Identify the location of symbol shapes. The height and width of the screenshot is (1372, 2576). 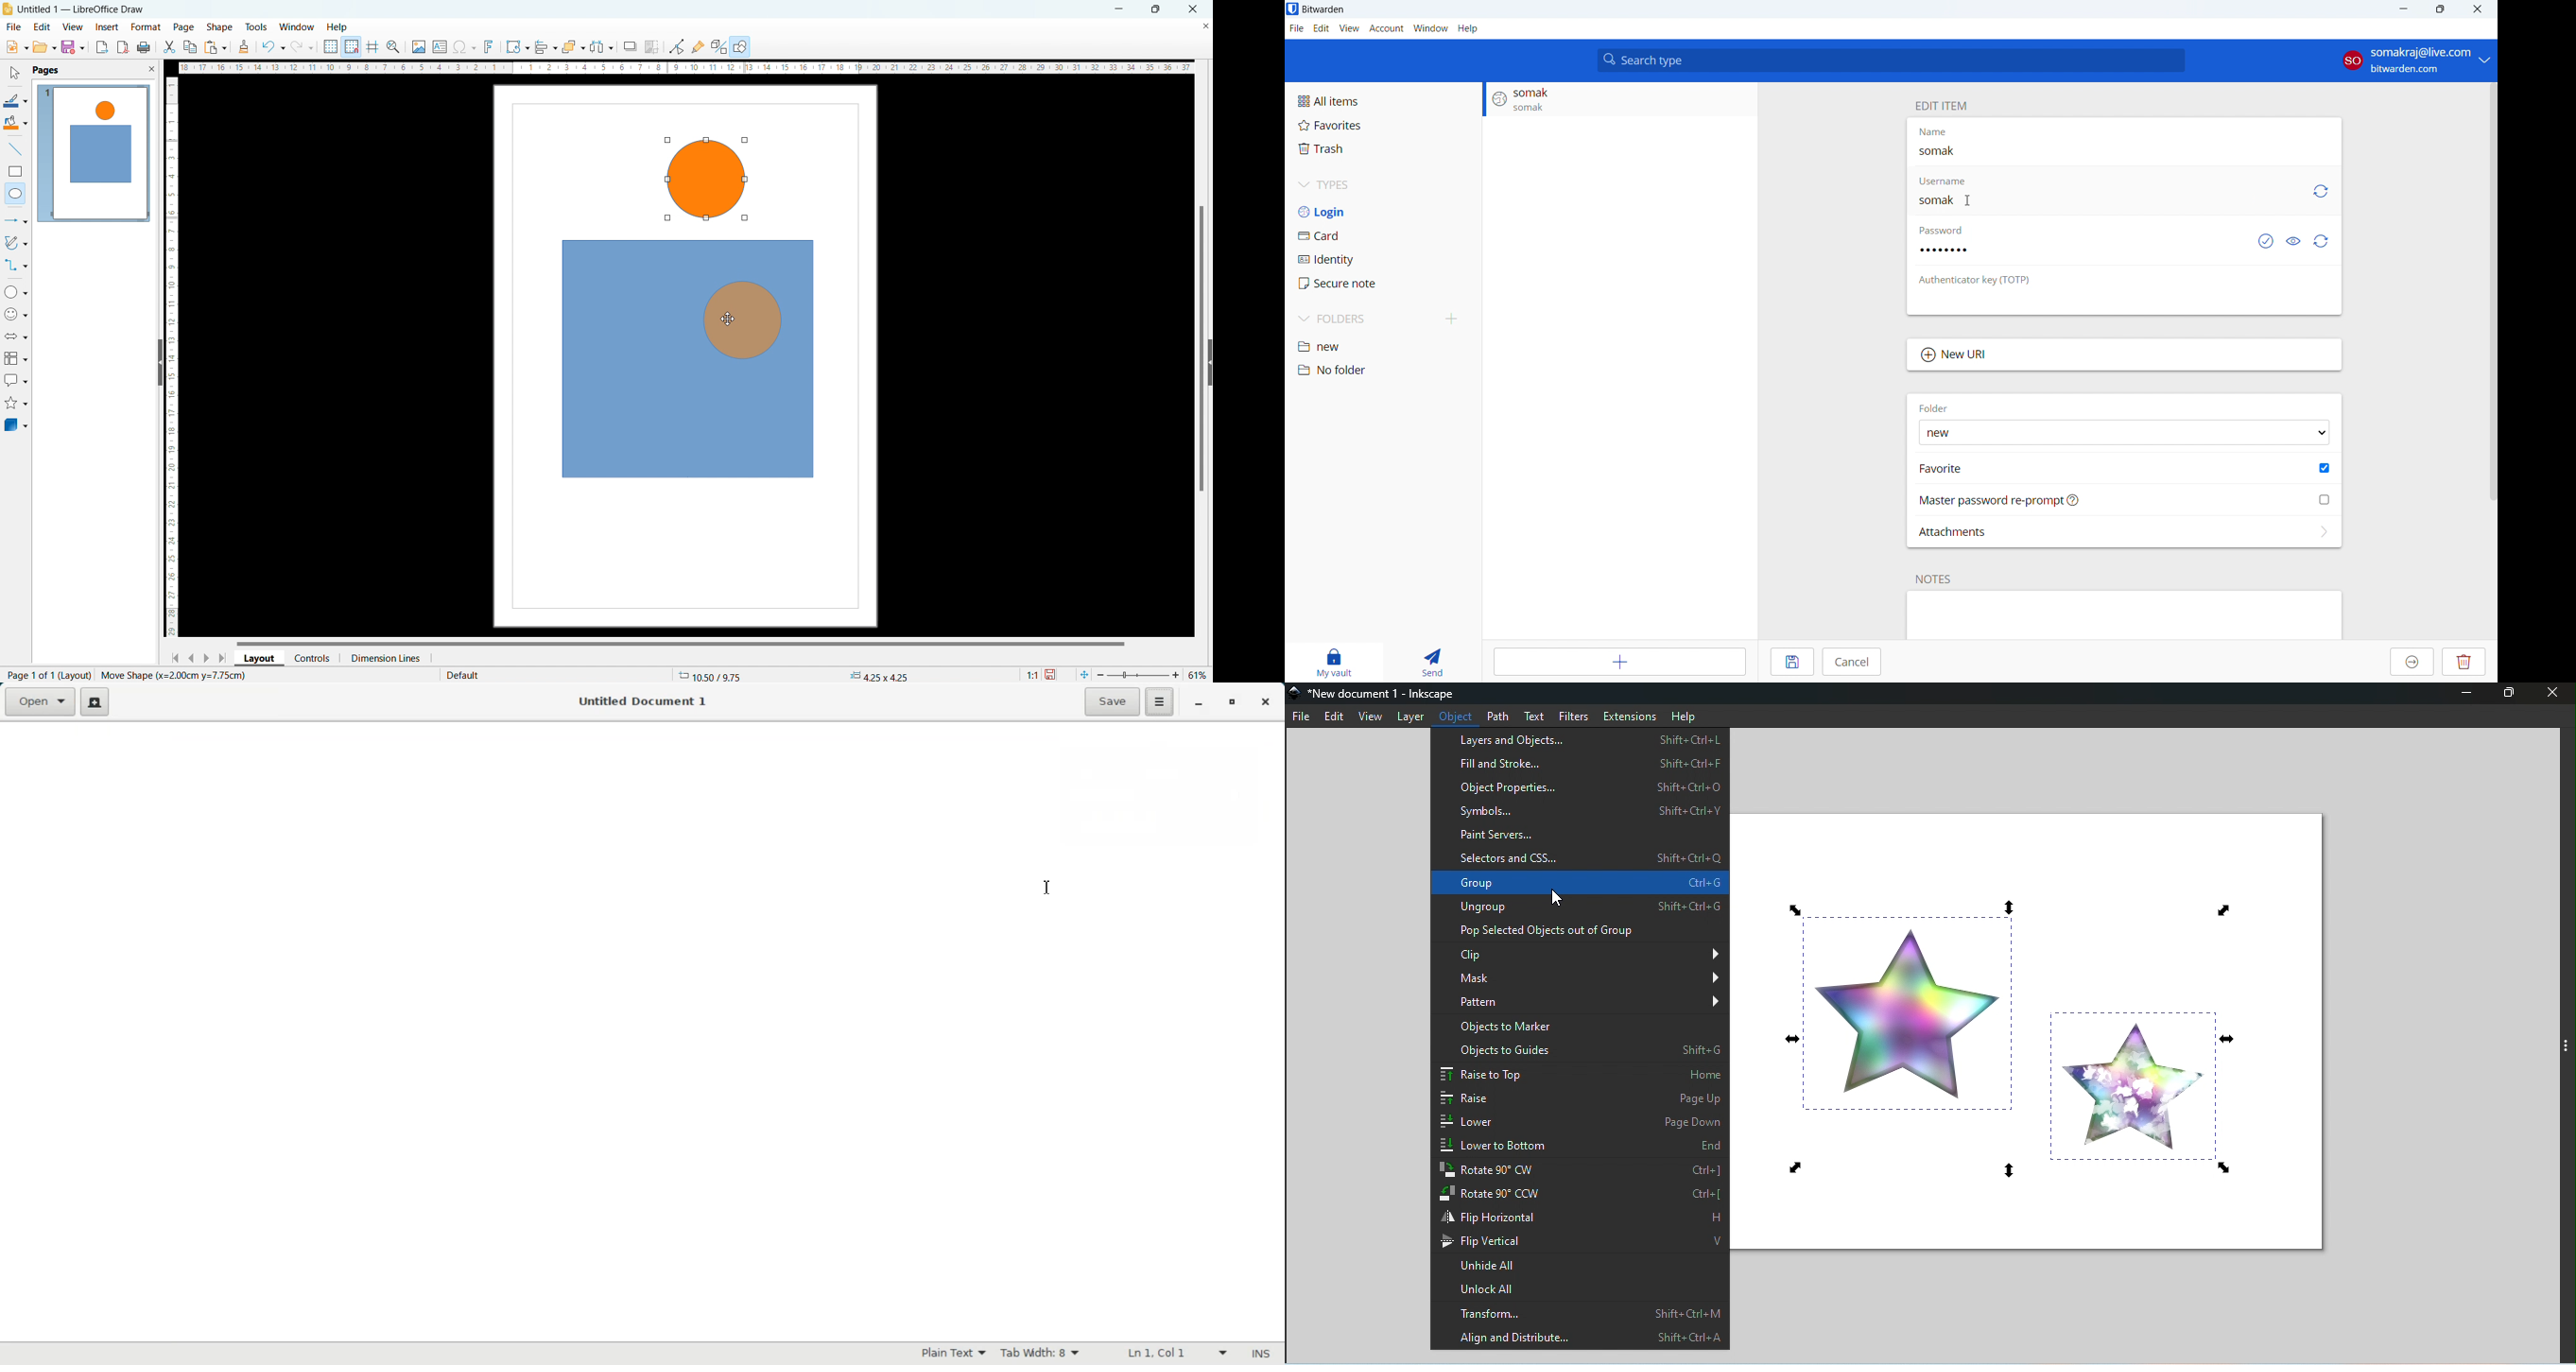
(16, 314).